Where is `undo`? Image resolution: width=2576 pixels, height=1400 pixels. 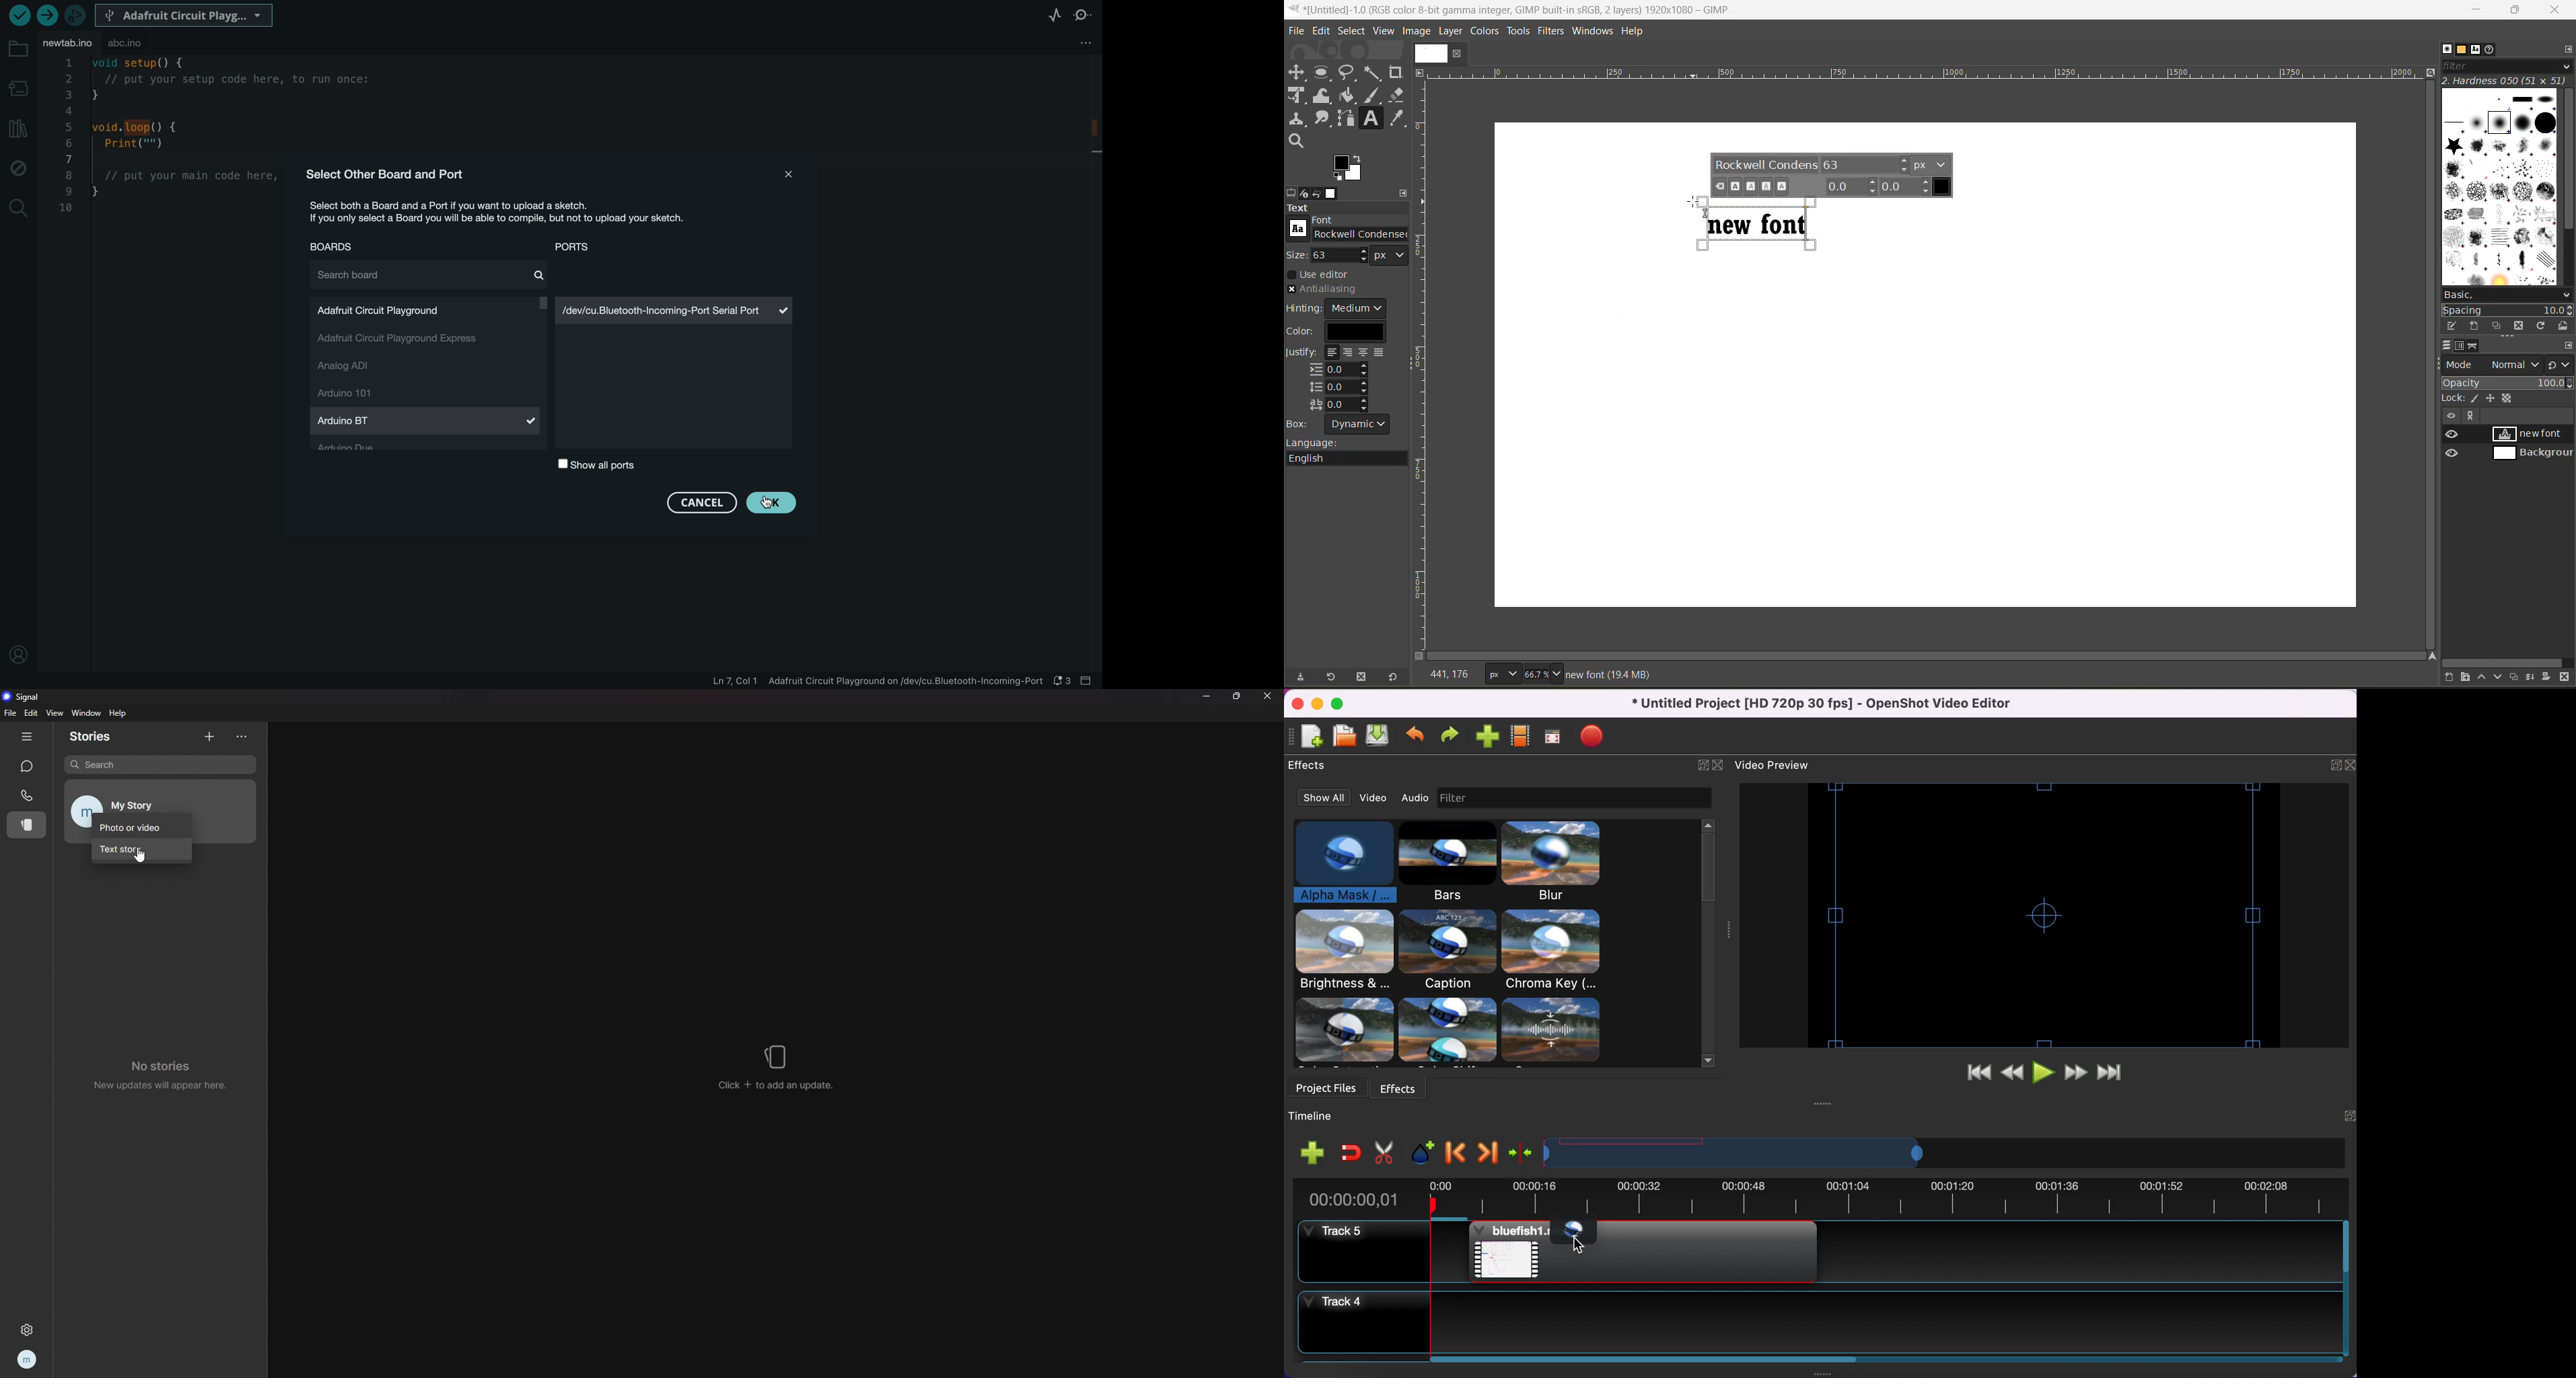 undo is located at coordinates (1416, 738).